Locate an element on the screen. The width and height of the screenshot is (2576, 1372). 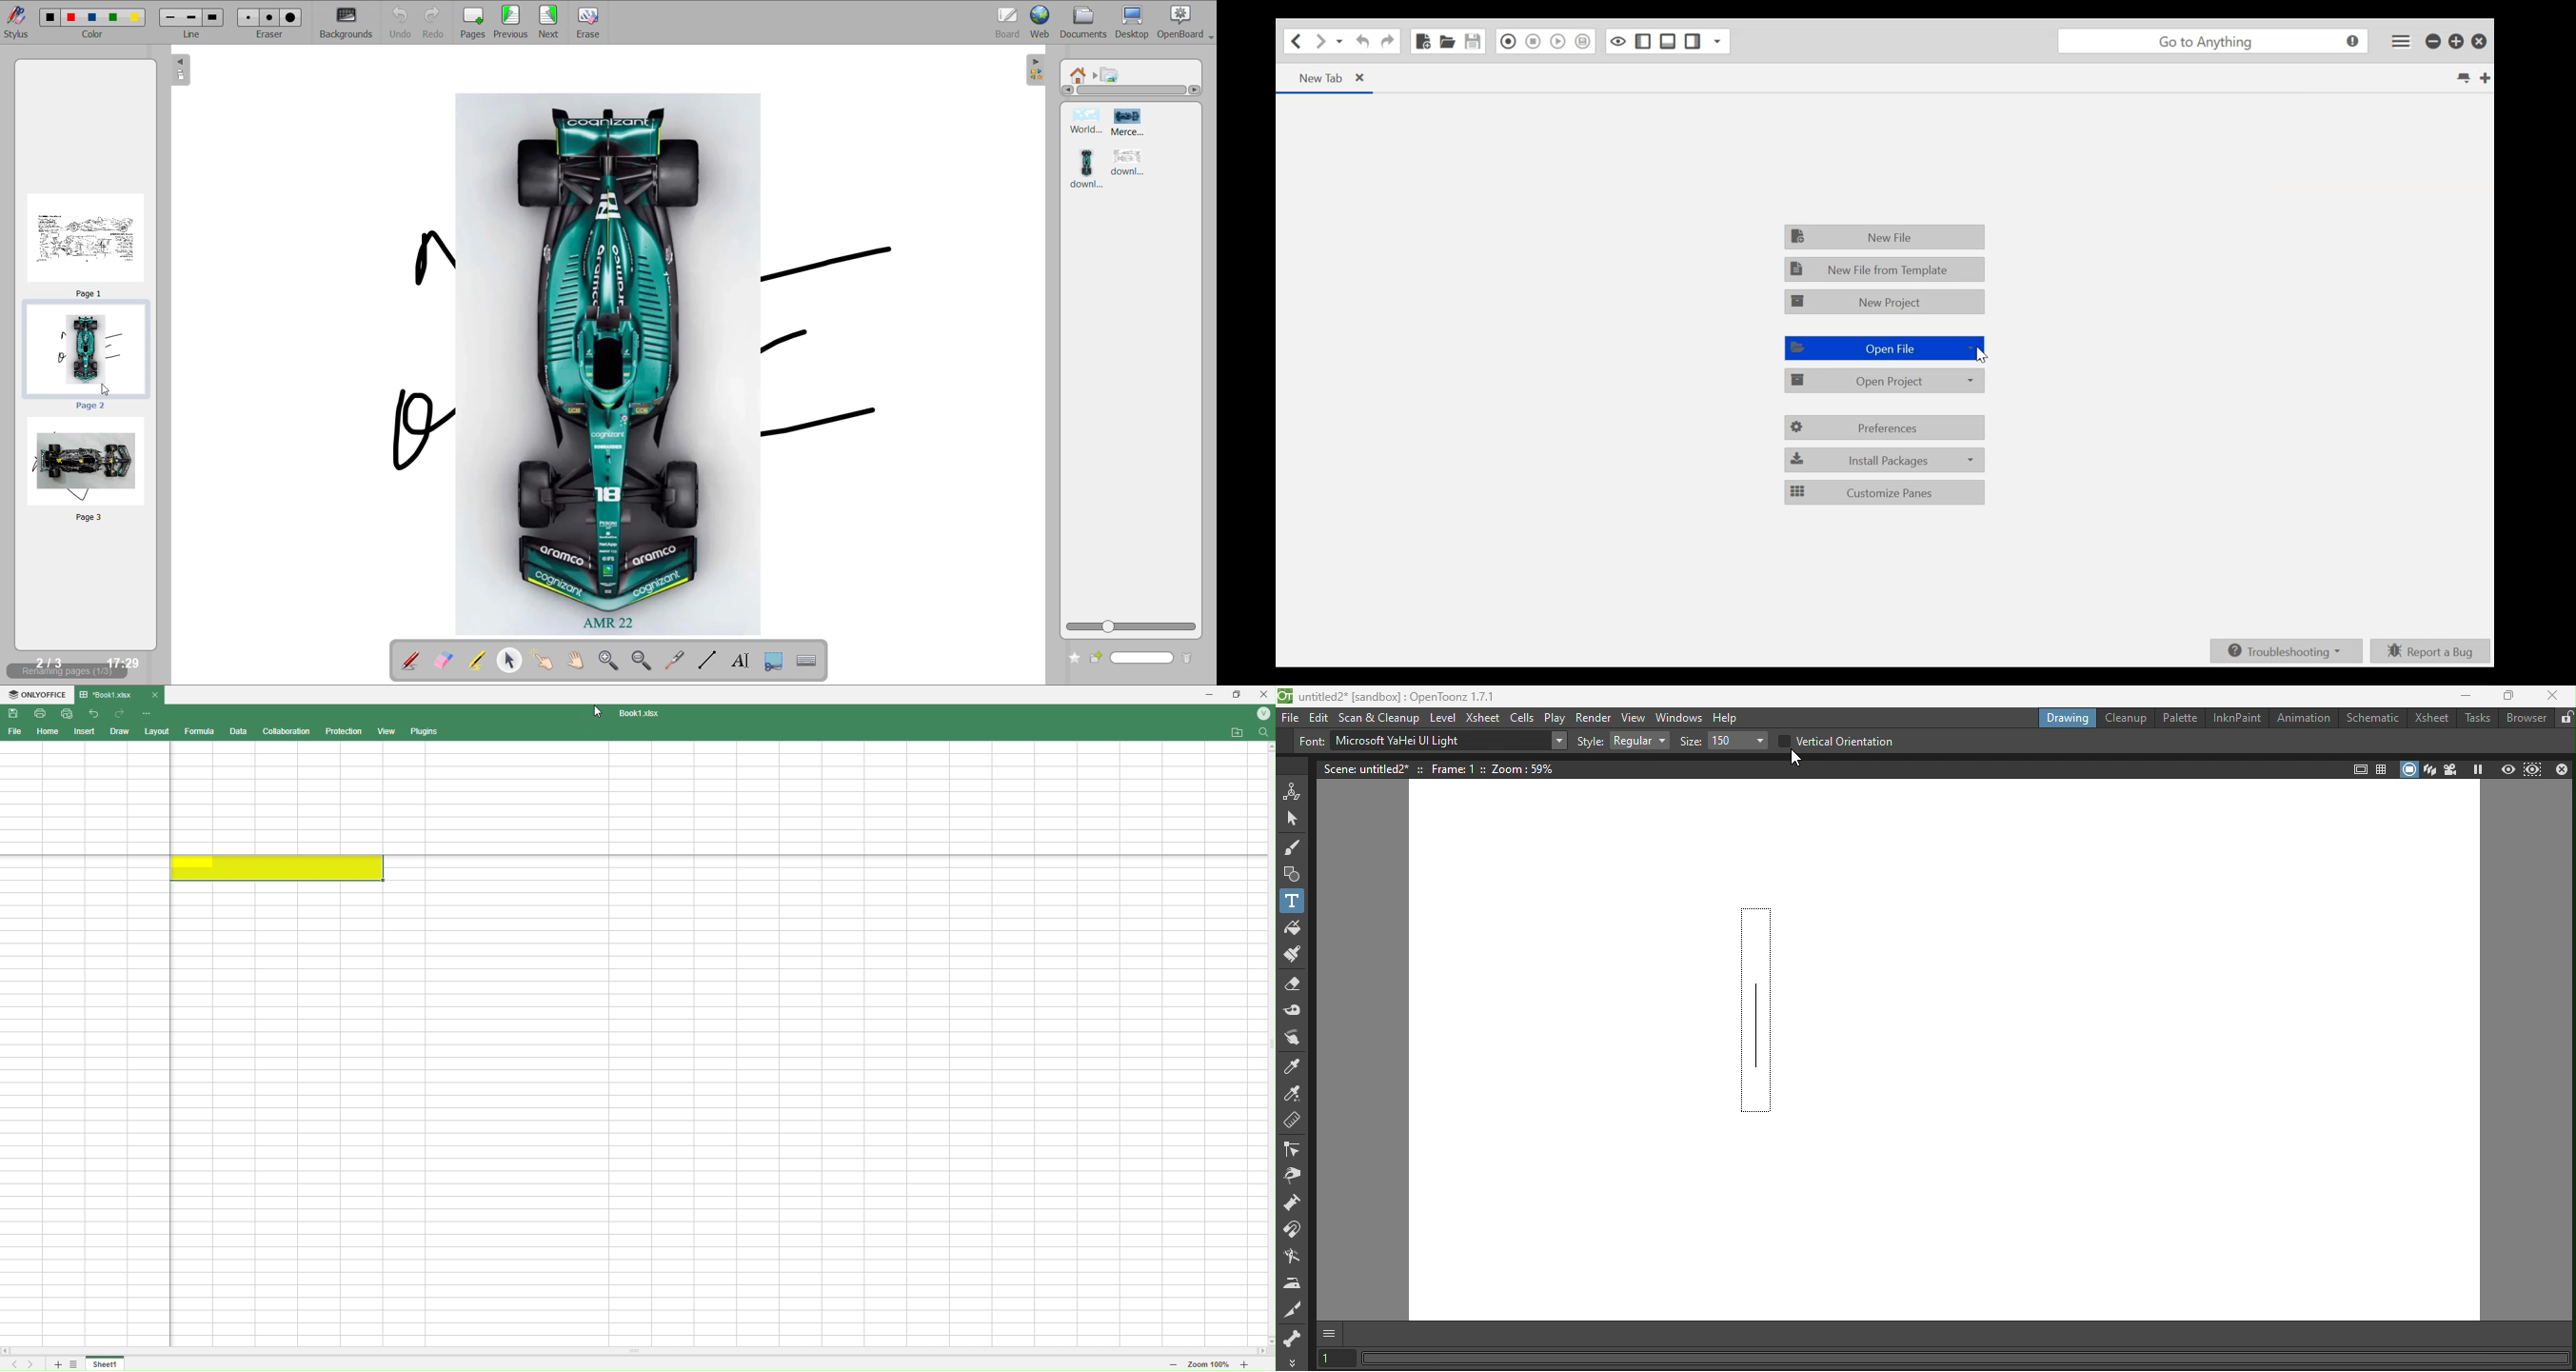
horizontal scroll bar is located at coordinates (1133, 91).